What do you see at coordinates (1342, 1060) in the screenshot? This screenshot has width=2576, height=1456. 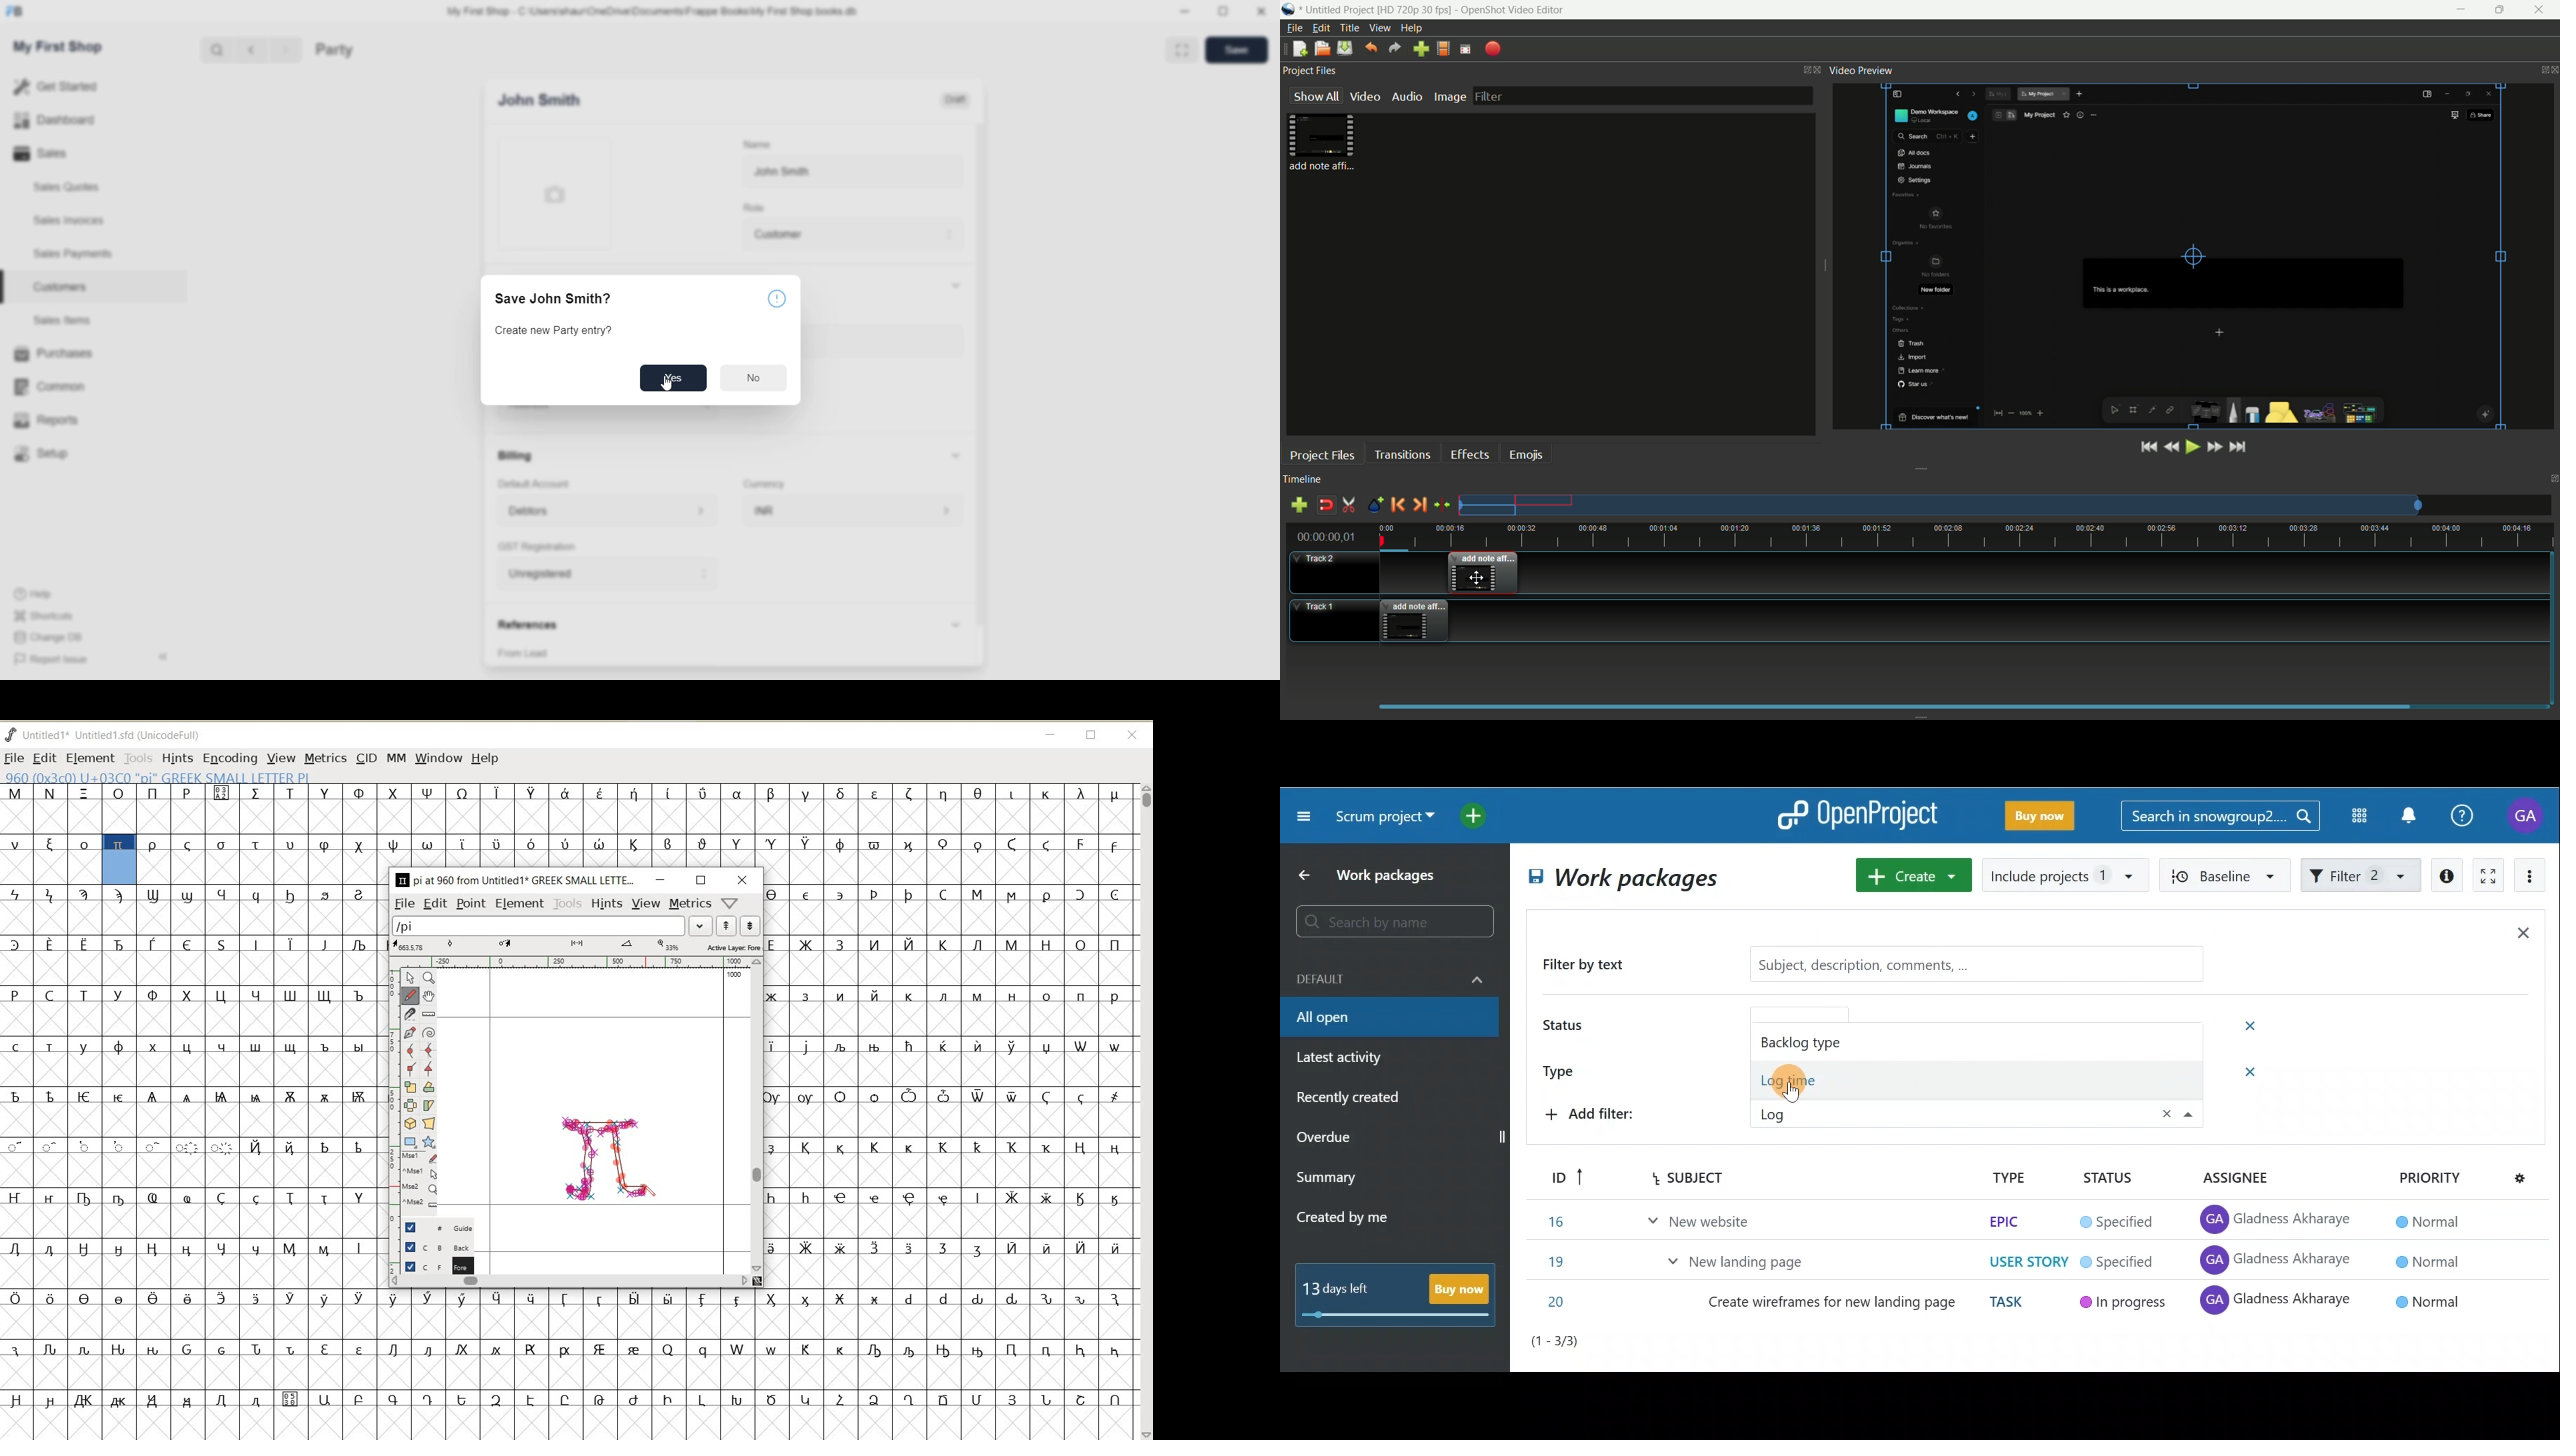 I see `Latest activity` at bounding box center [1342, 1060].